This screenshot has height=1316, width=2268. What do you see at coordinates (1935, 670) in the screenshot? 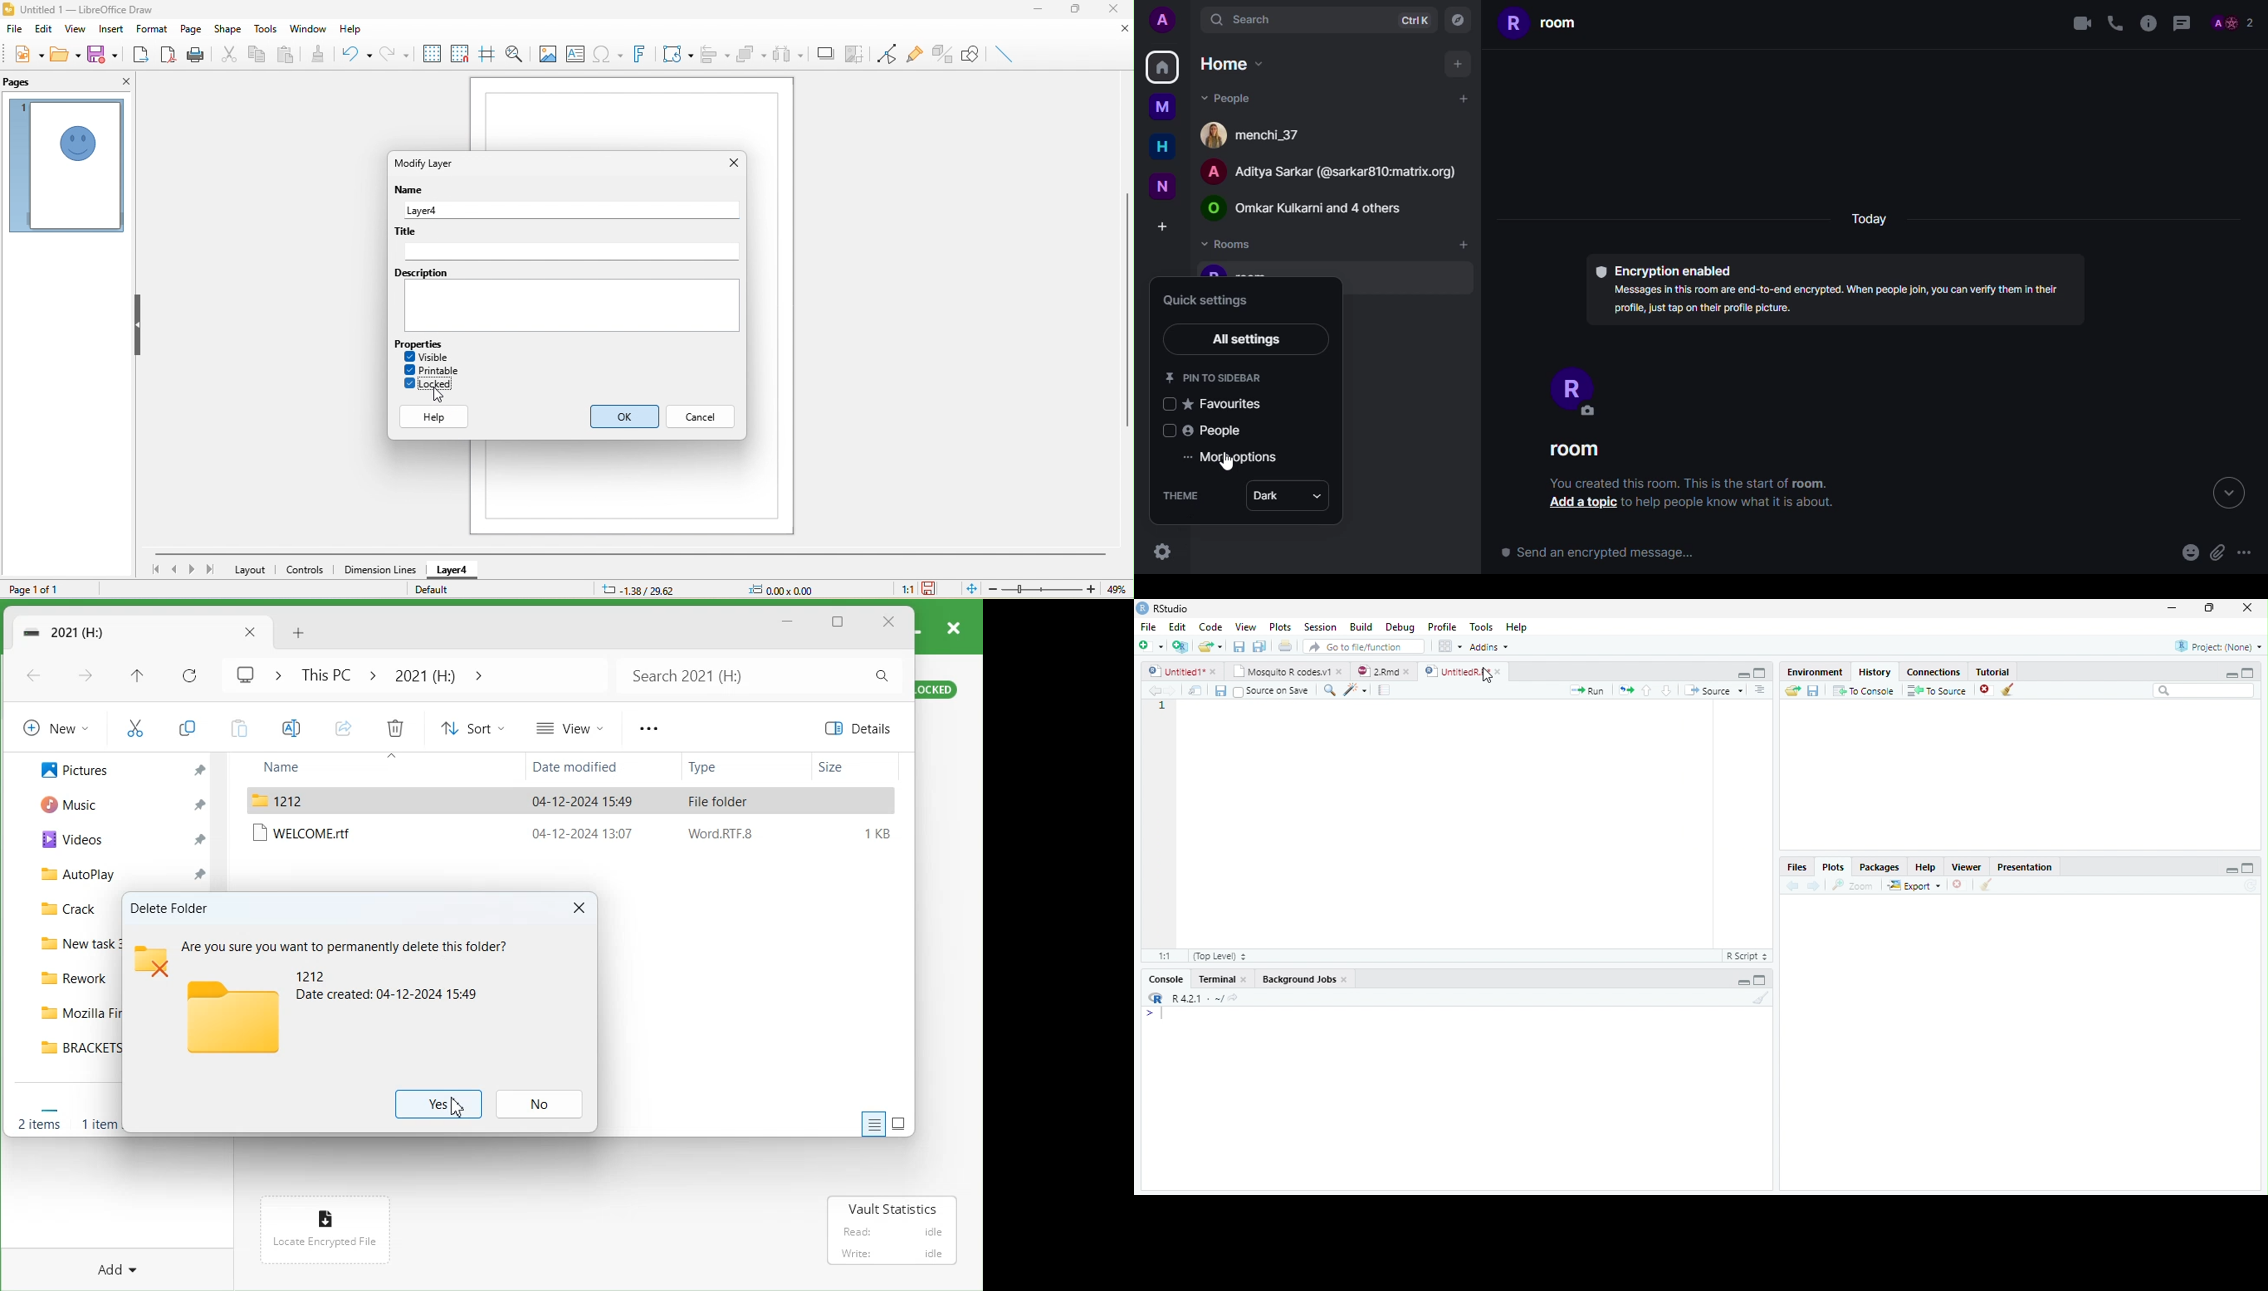
I see `Connections` at bounding box center [1935, 670].